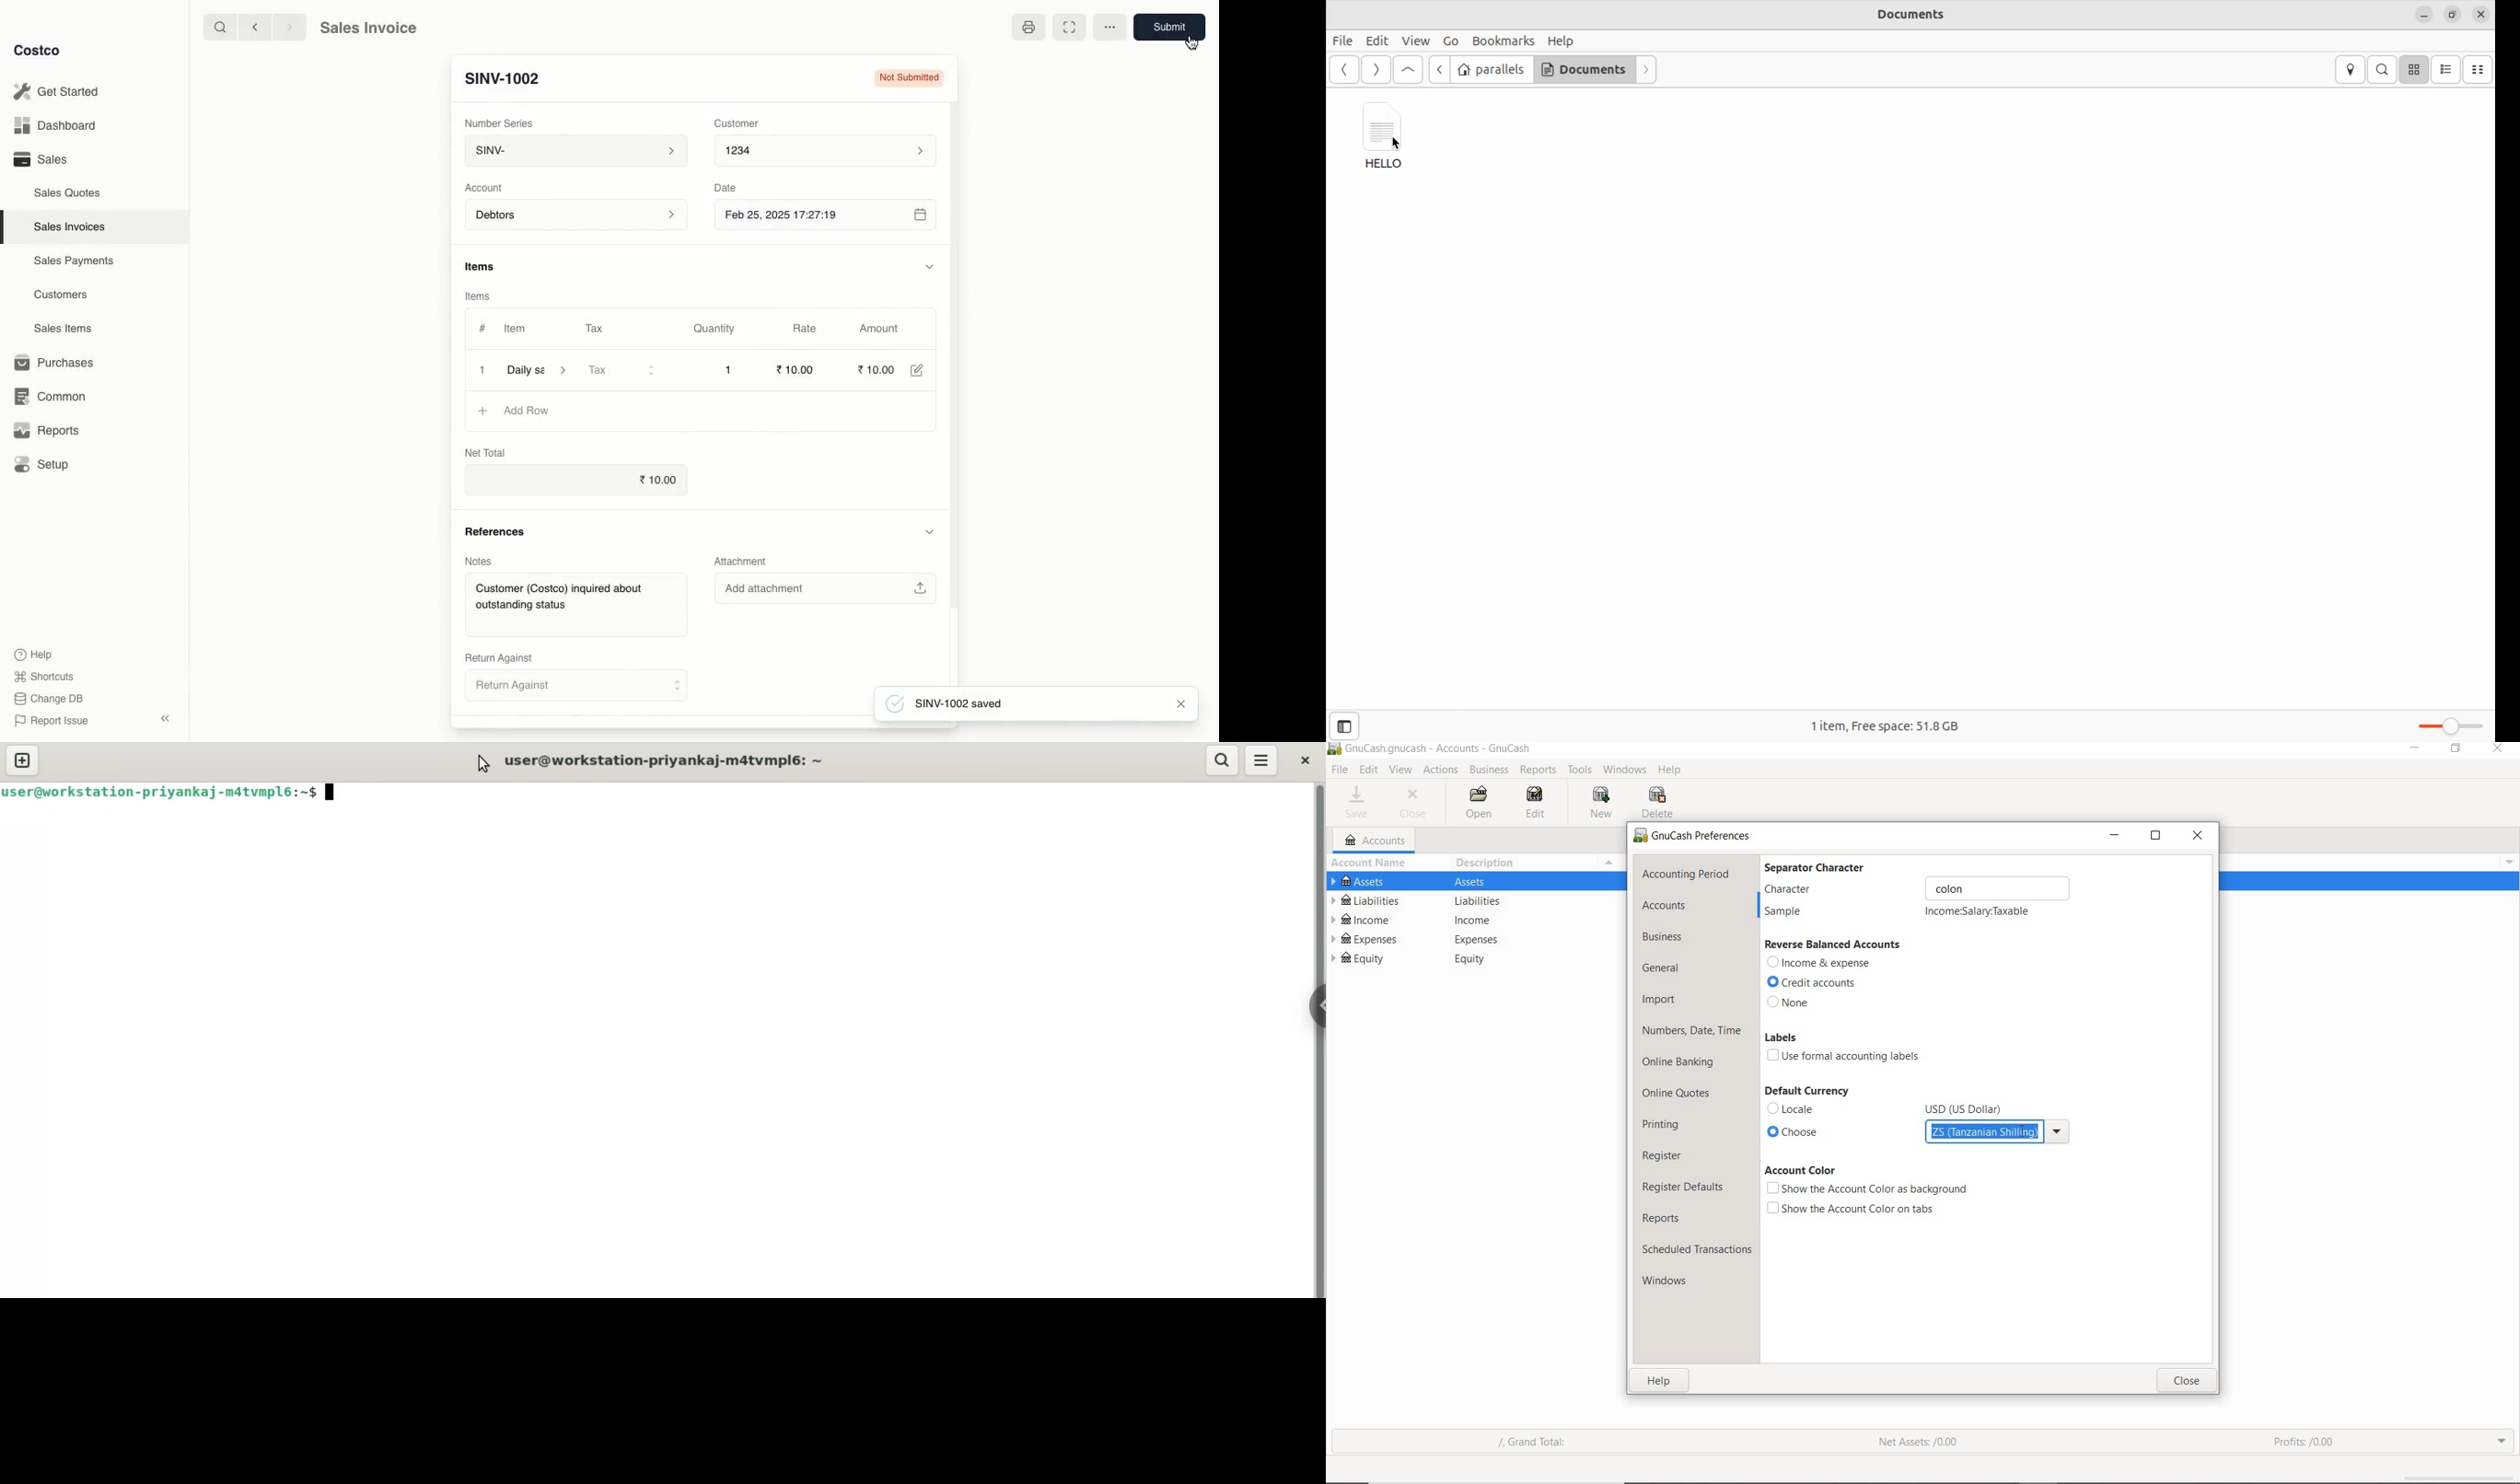 The height and width of the screenshot is (1484, 2520). I want to click on SINV-1001, so click(511, 78).